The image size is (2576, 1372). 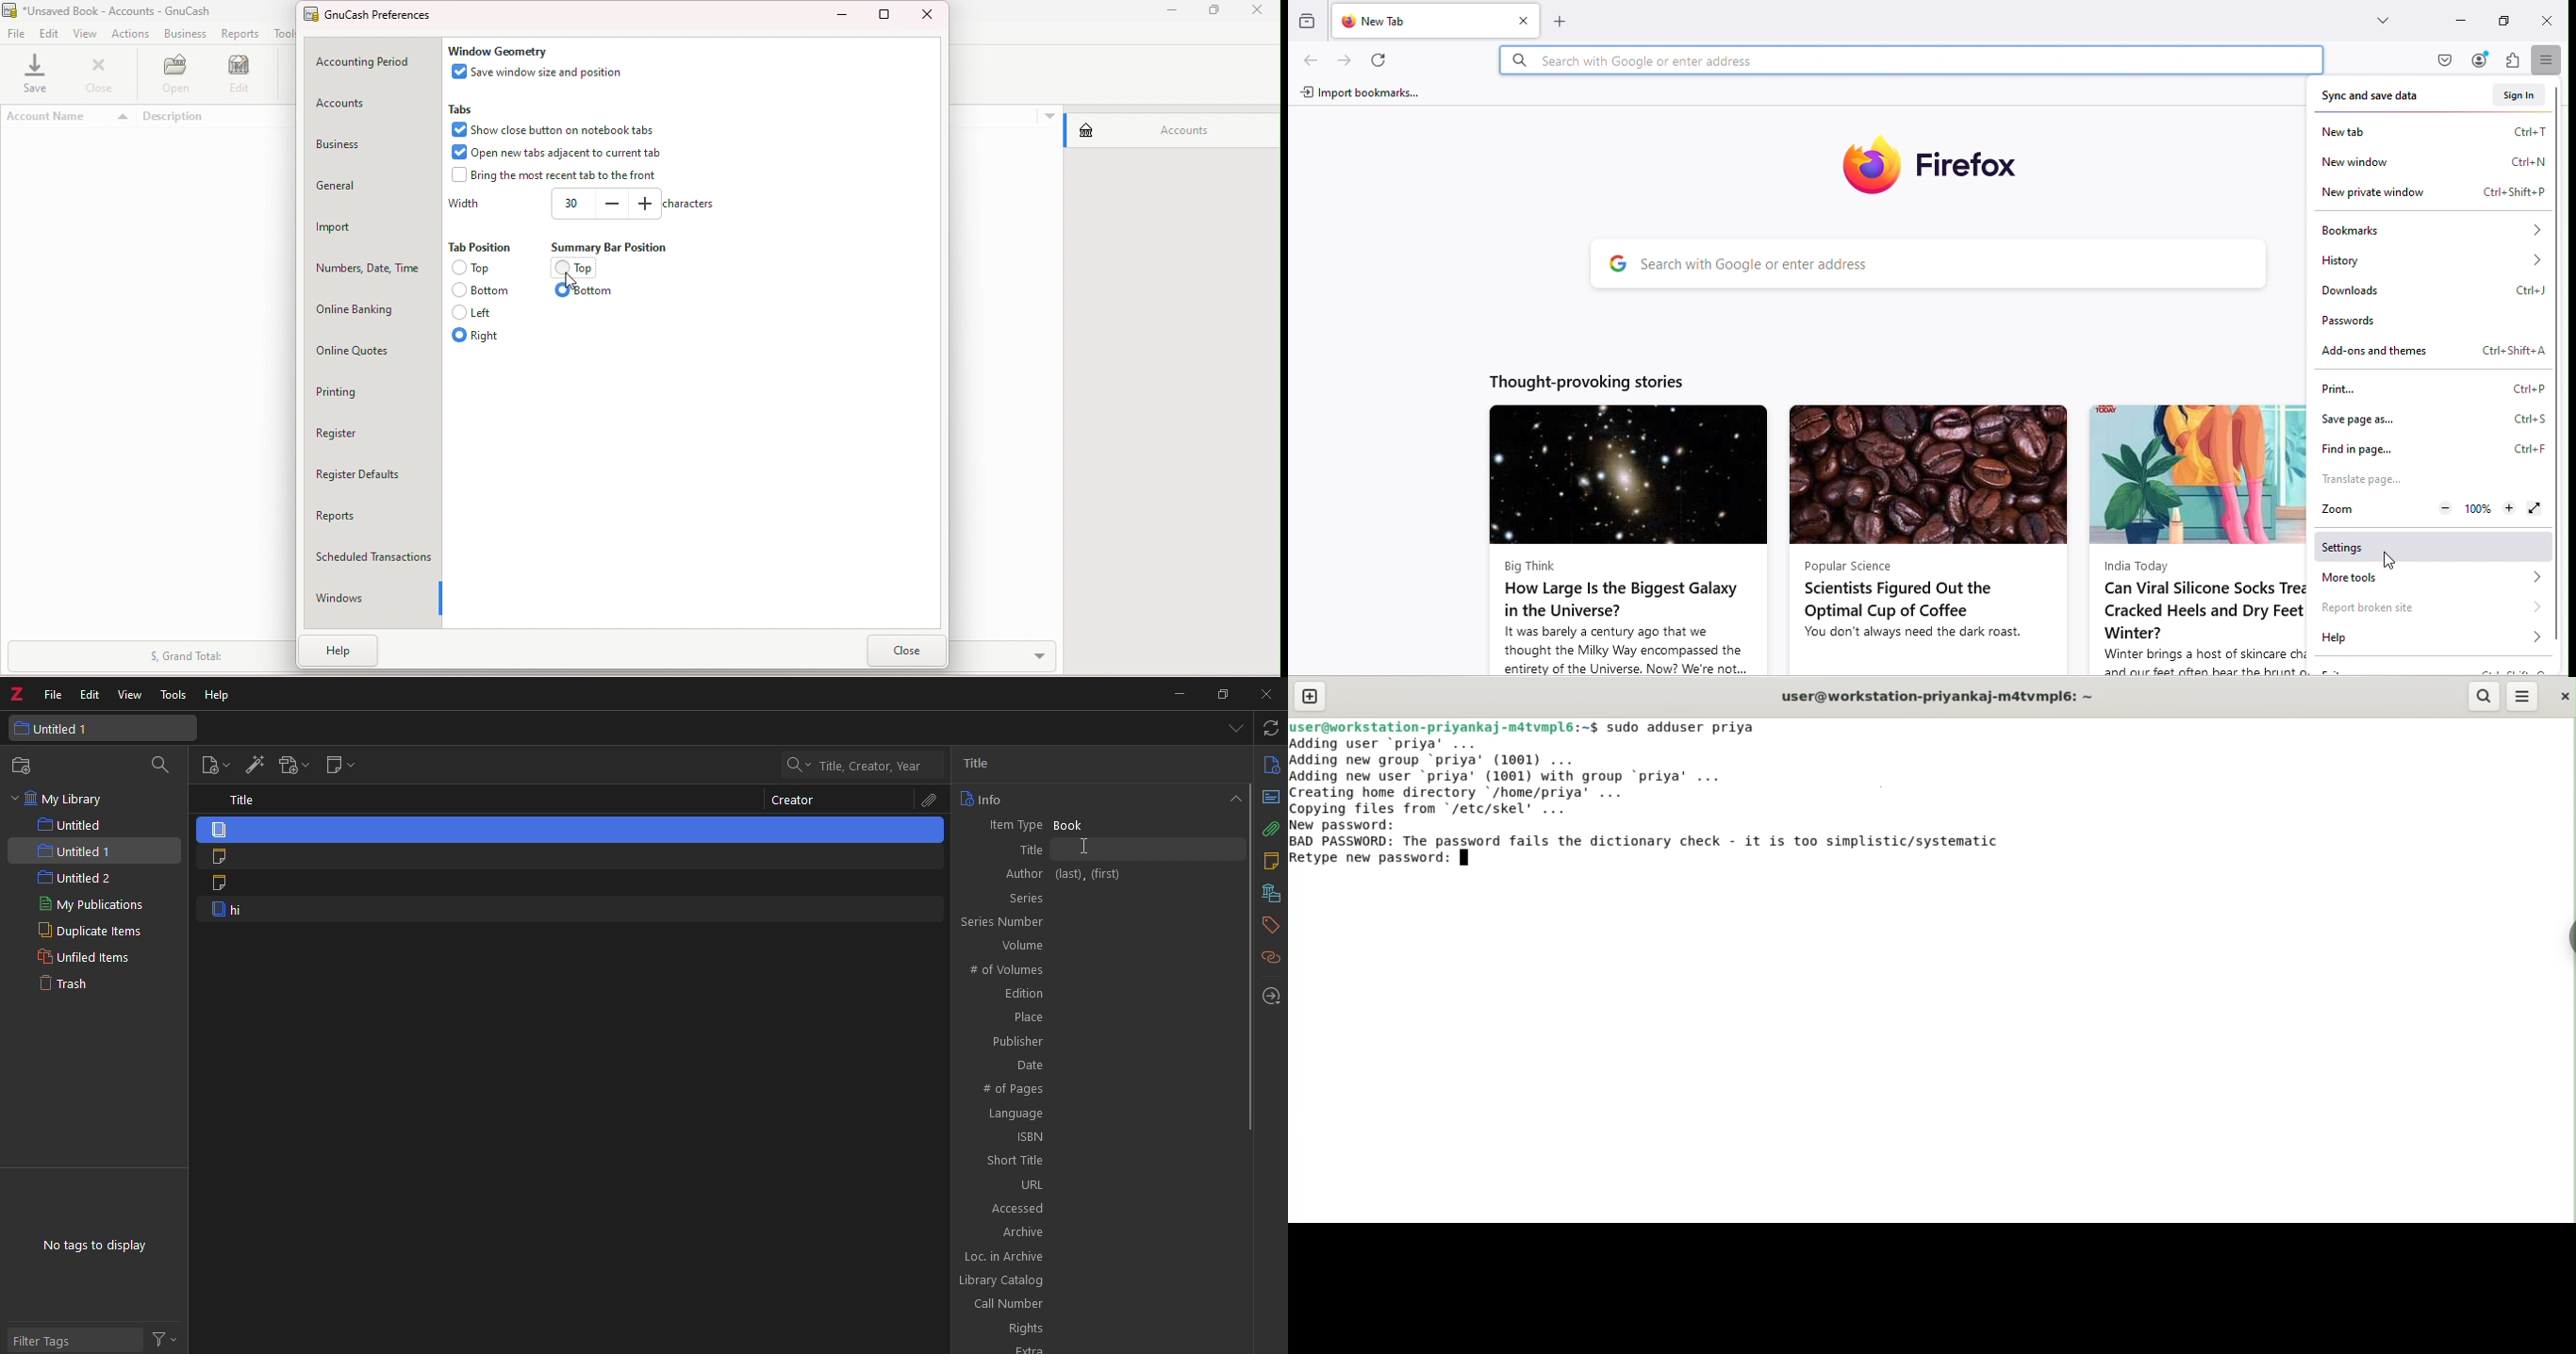 What do you see at coordinates (620, 247) in the screenshot?
I see `Summary position` at bounding box center [620, 247].